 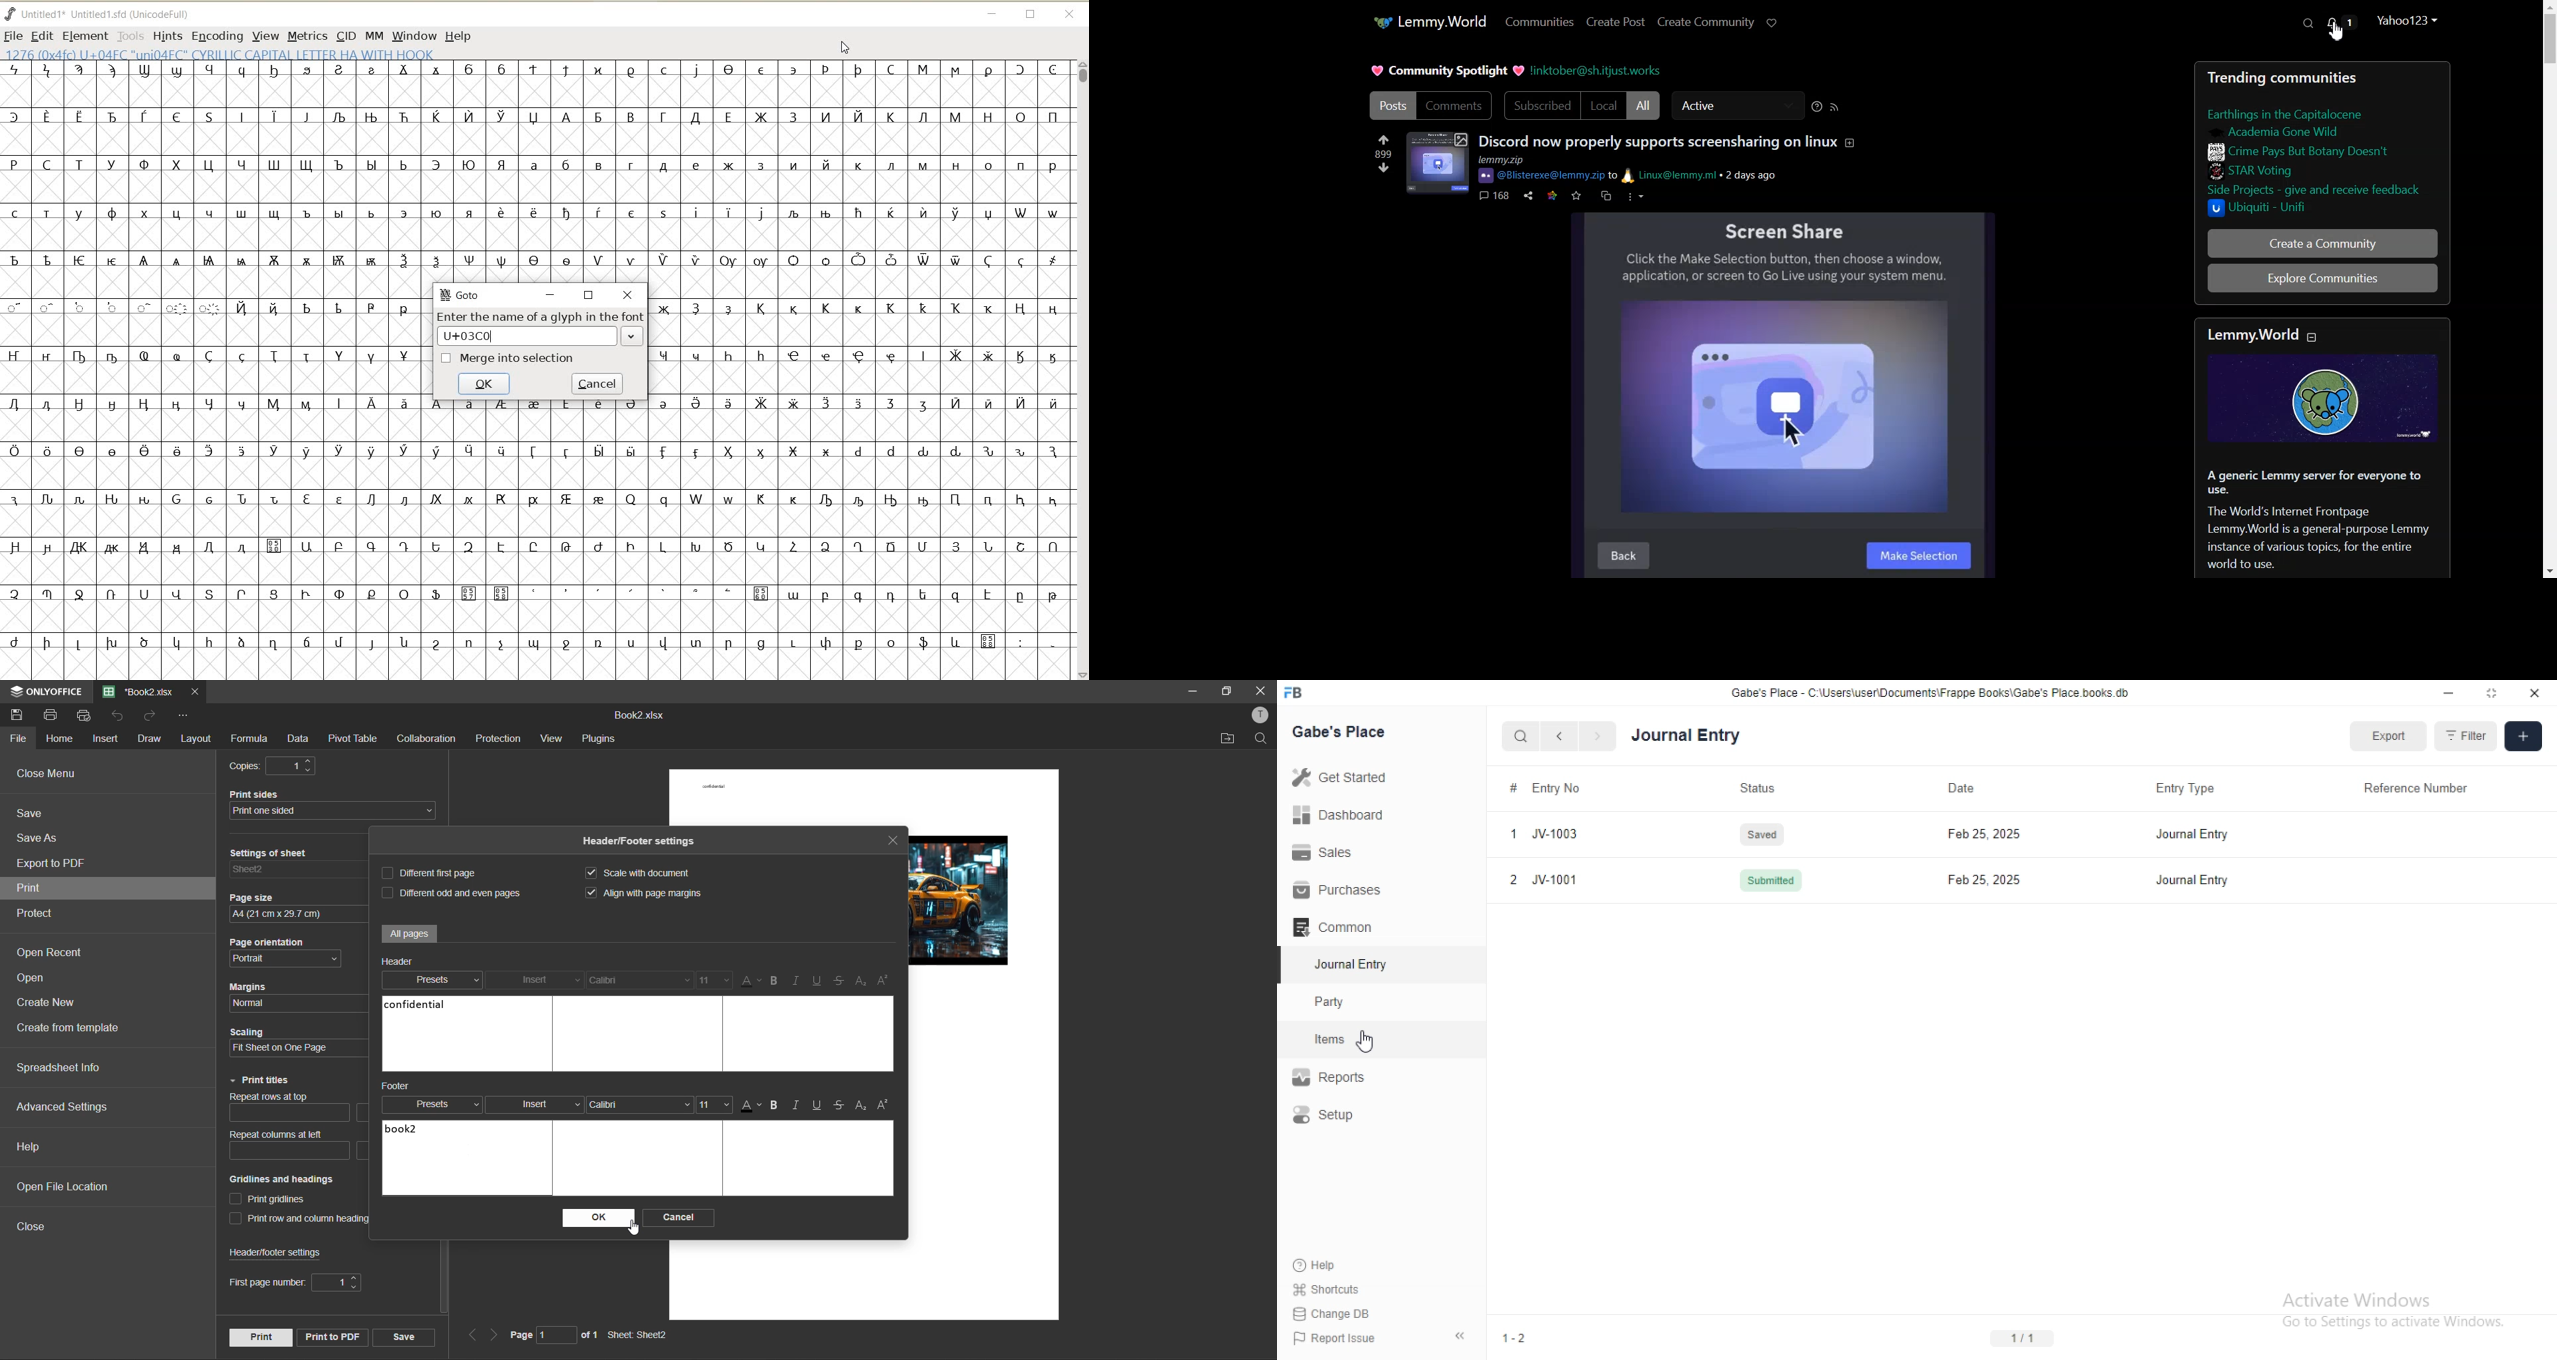 What do you see at coordinates (1487, 175) in the screenshot?
I see `logo` at bounding box center [1487, 175].